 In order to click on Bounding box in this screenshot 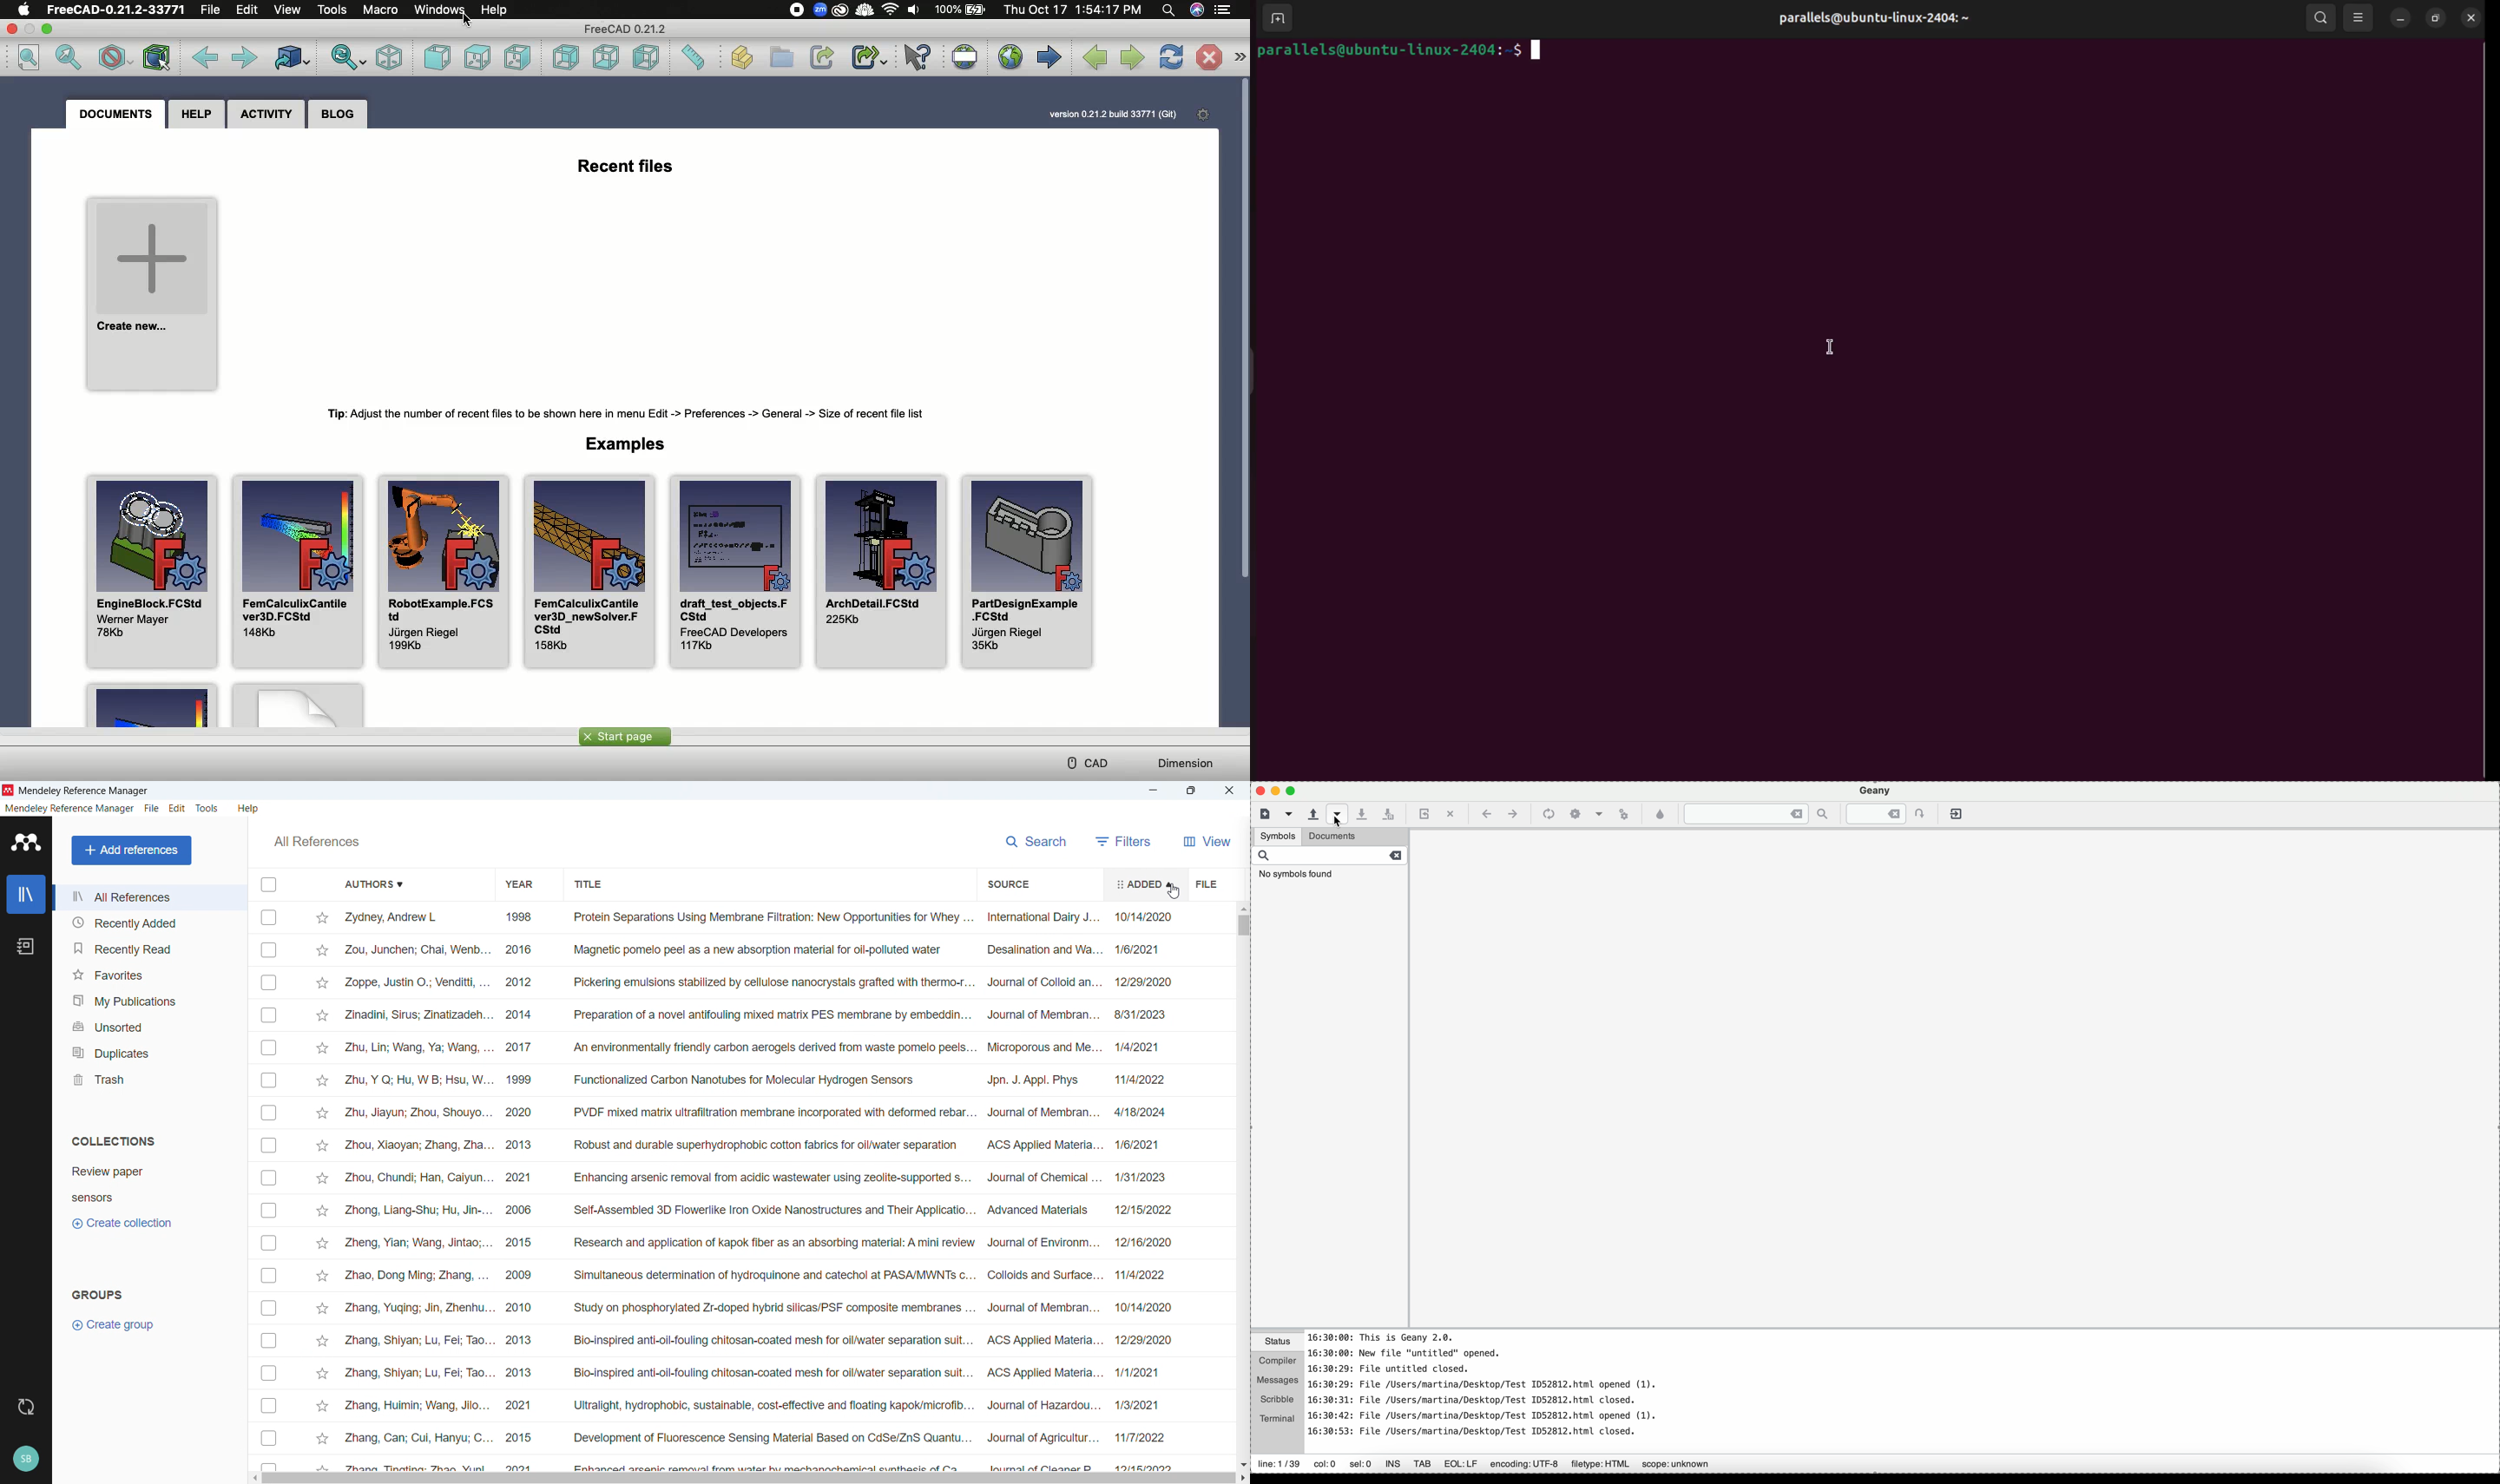, I will do `click(155, 59)`.